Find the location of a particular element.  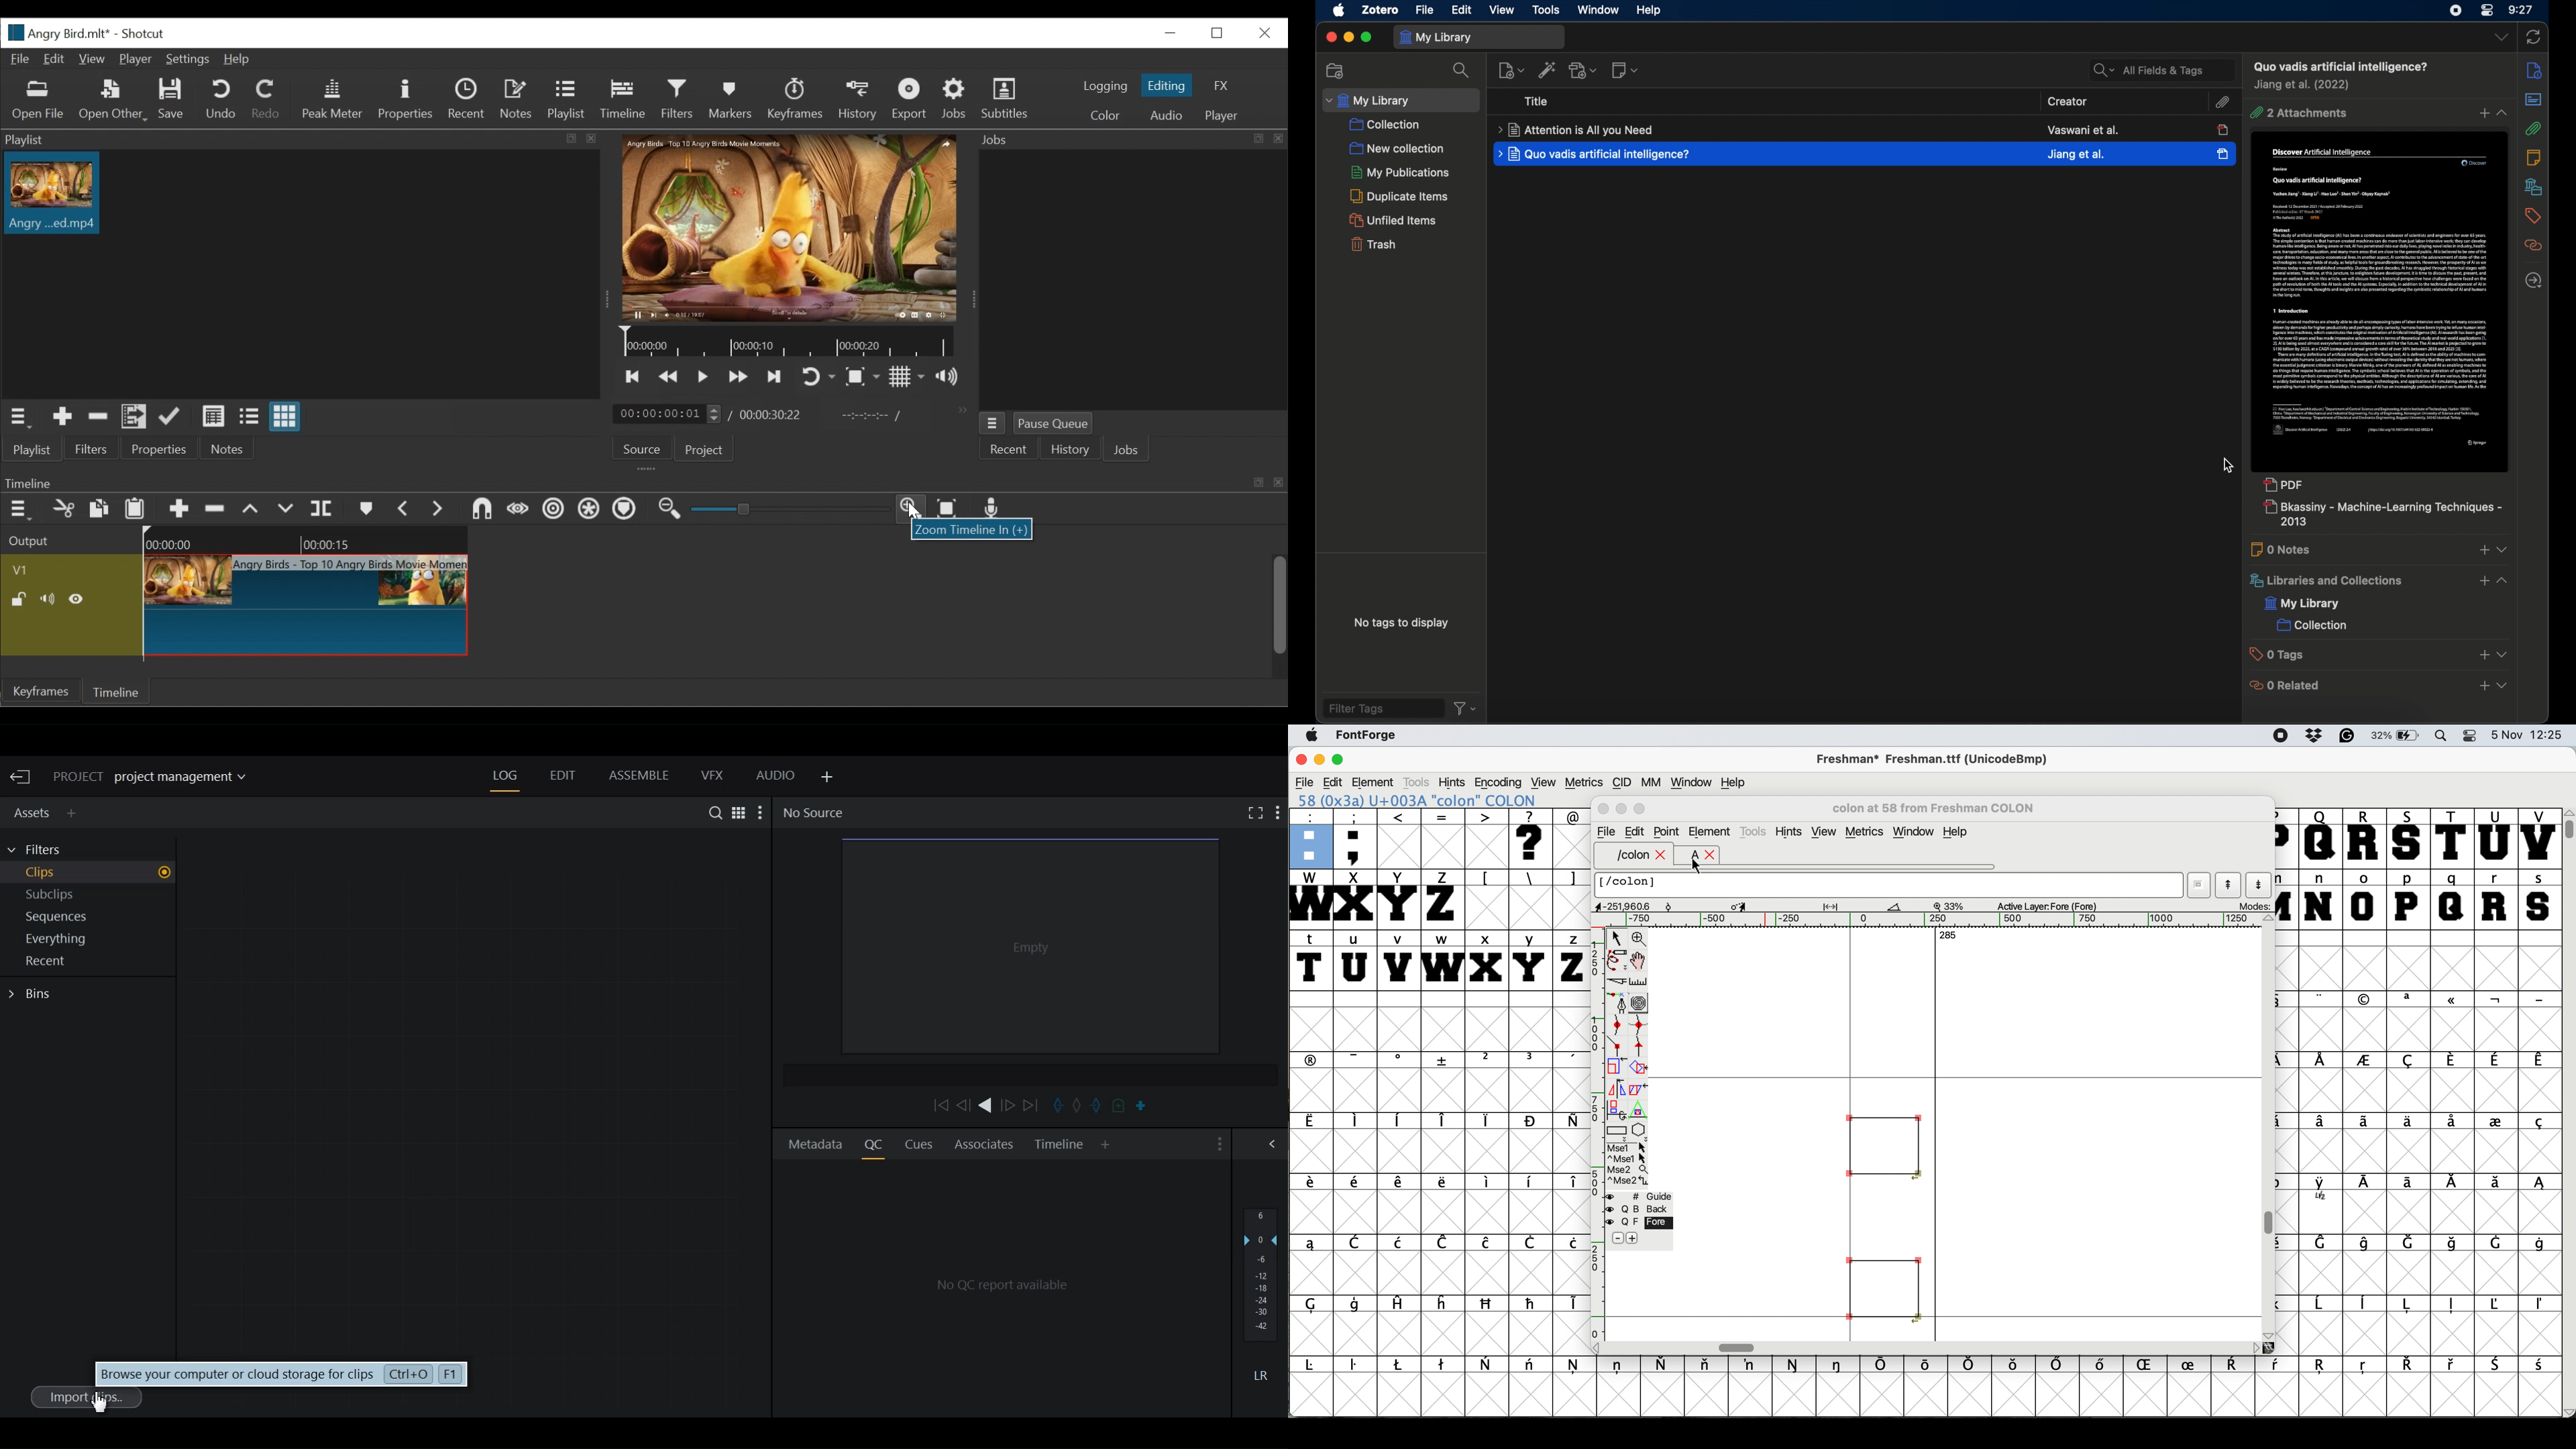

creator is located at coordinates (2082, 131).